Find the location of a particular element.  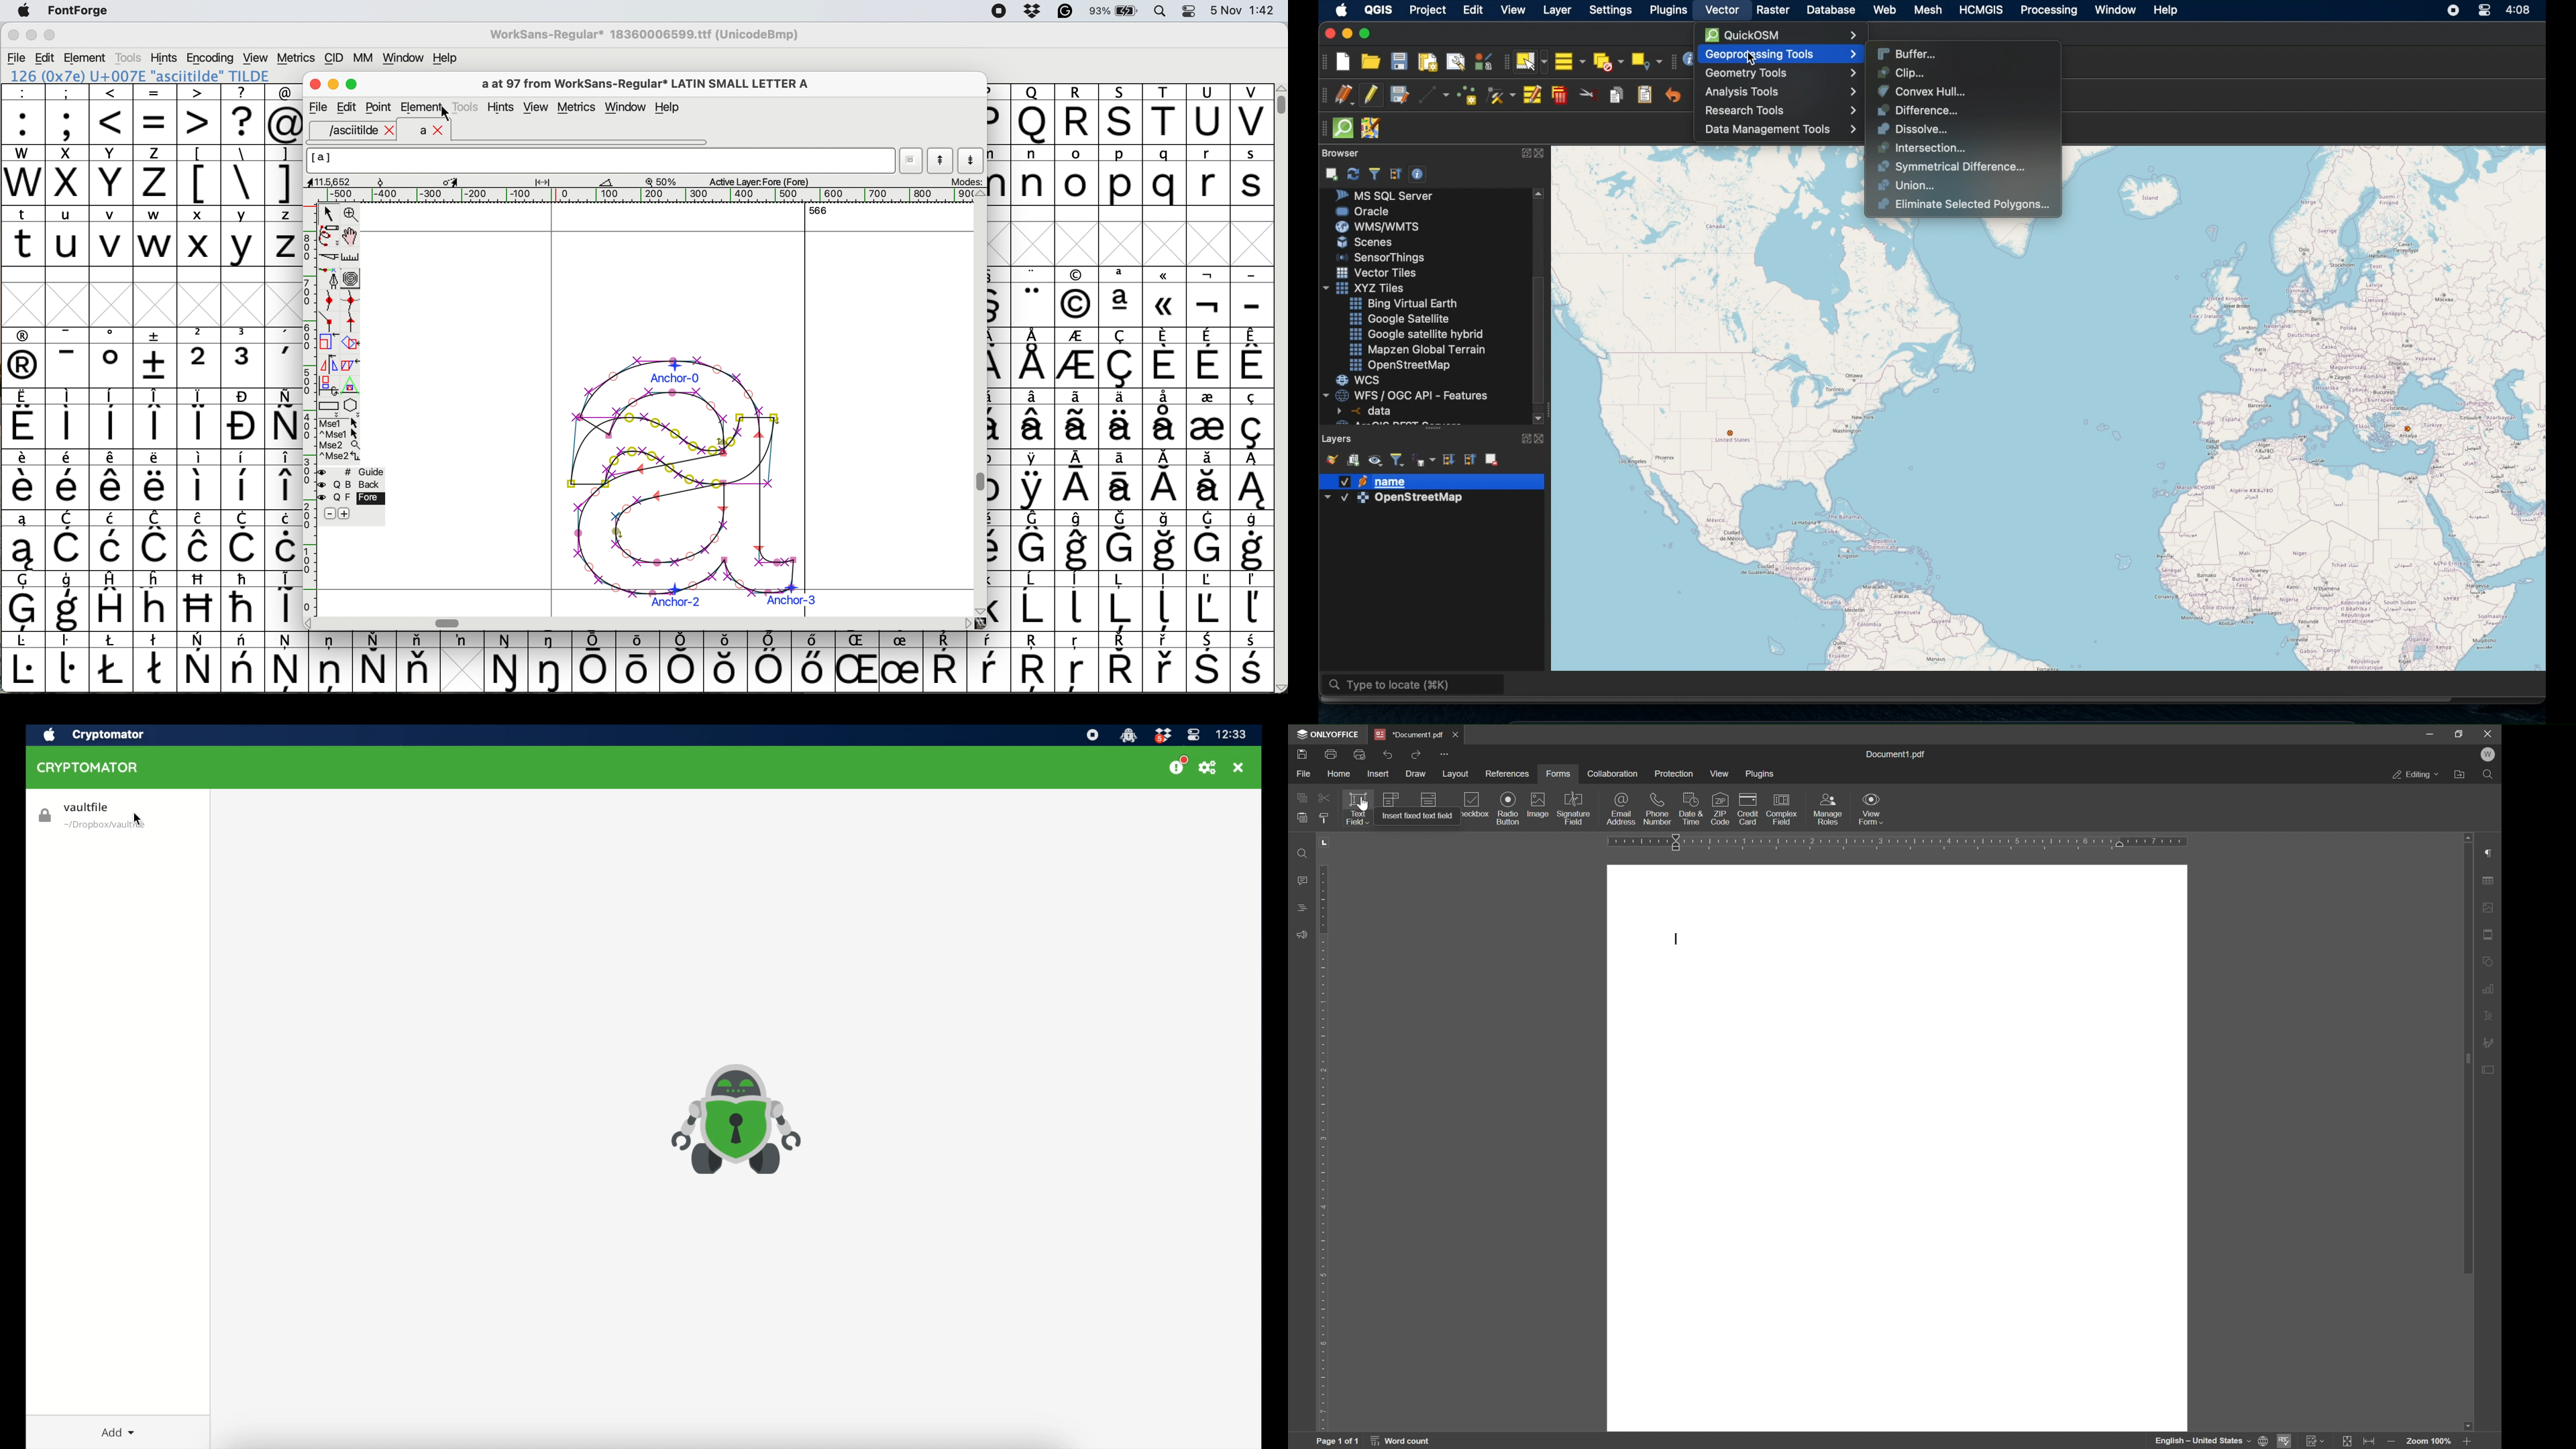

support and feedback is located at coordinates (1298, 934).